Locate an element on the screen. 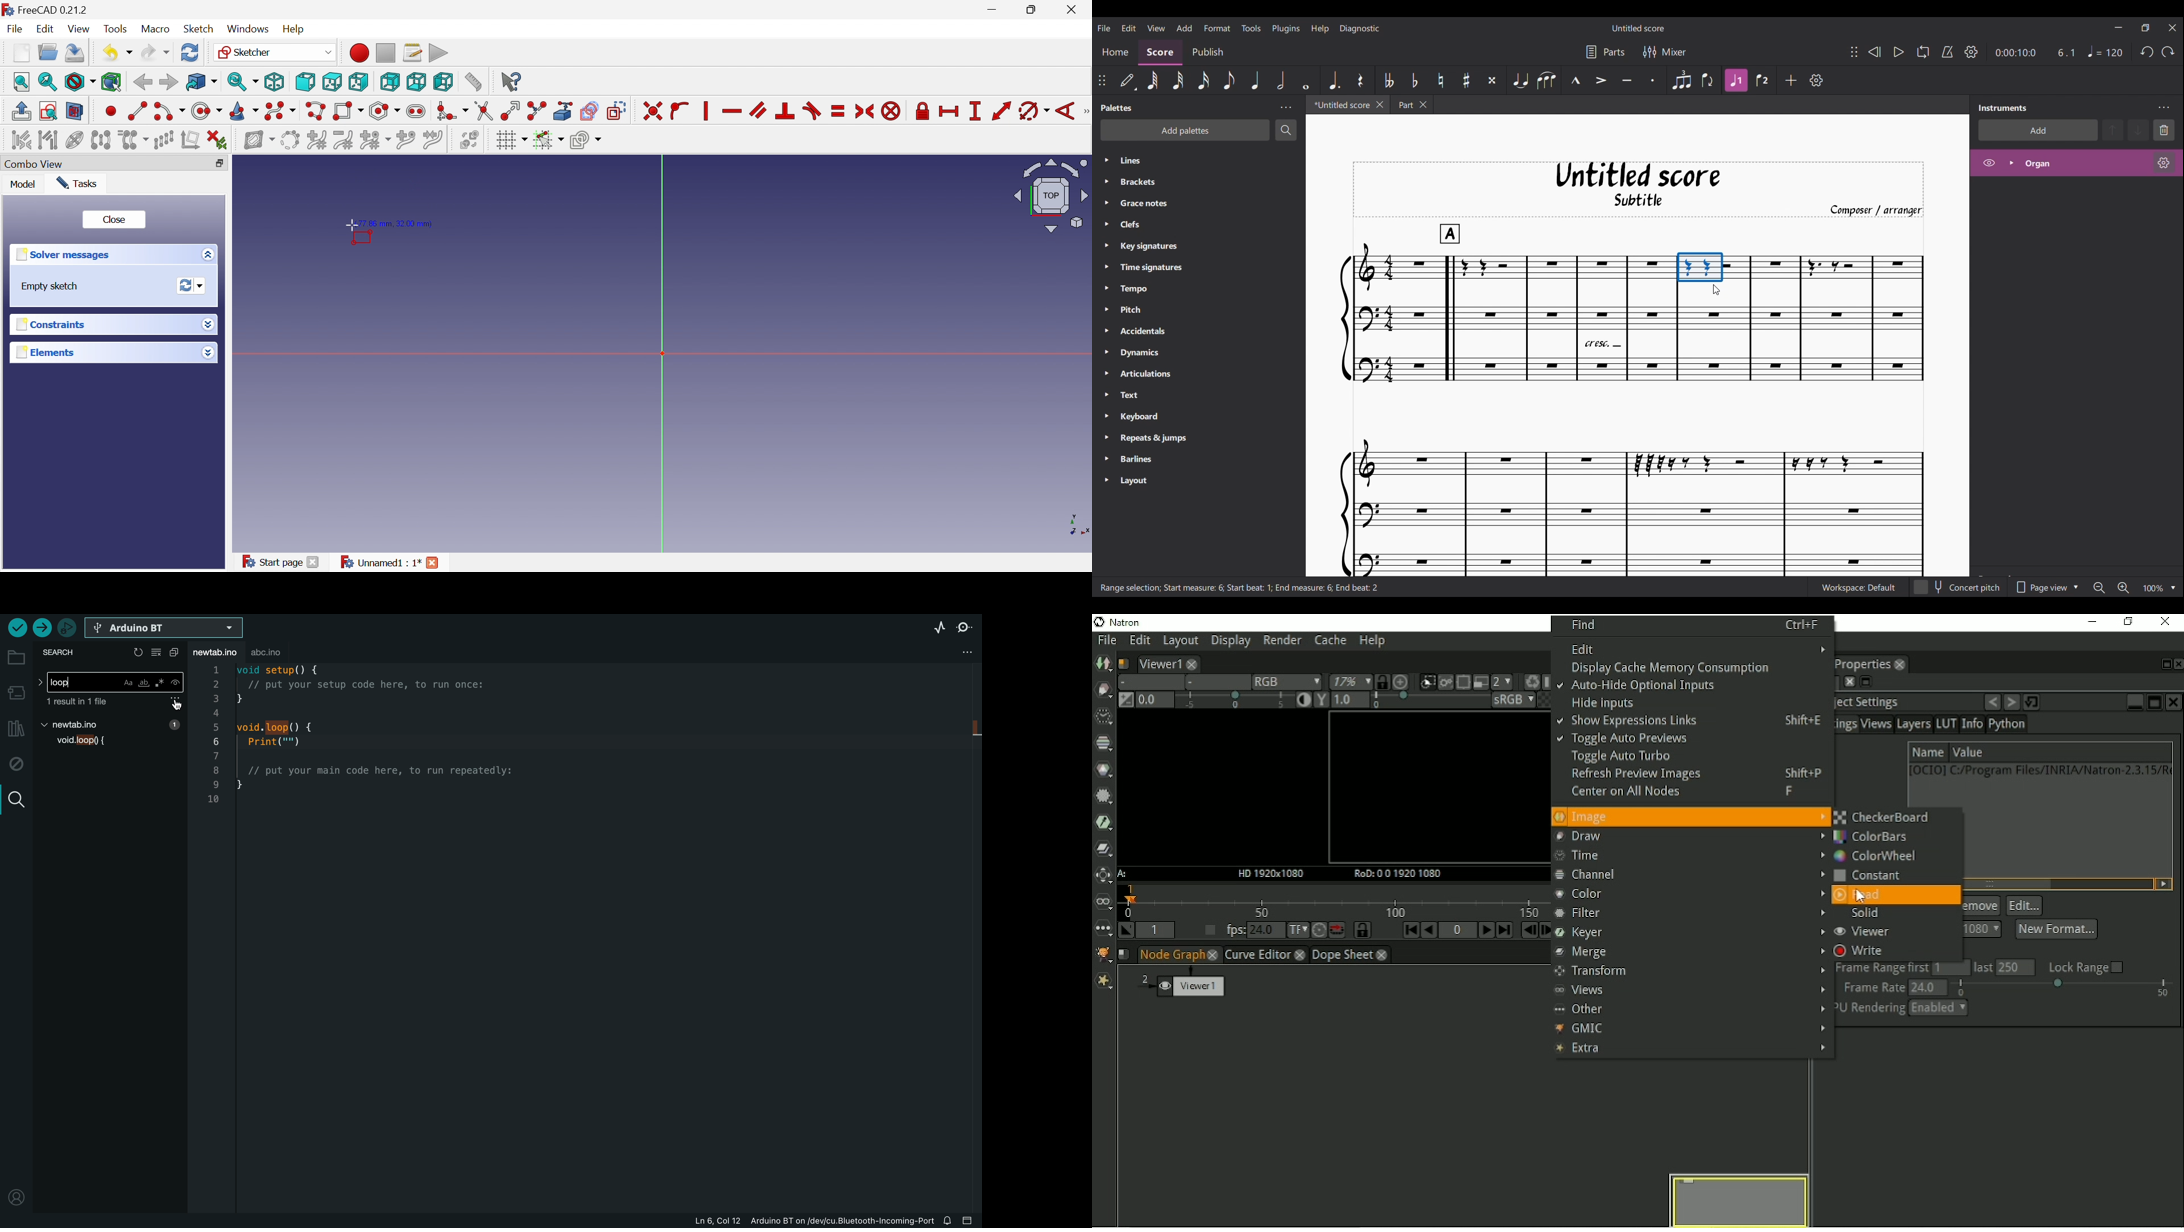  Top is located at coordinates (333, 81).